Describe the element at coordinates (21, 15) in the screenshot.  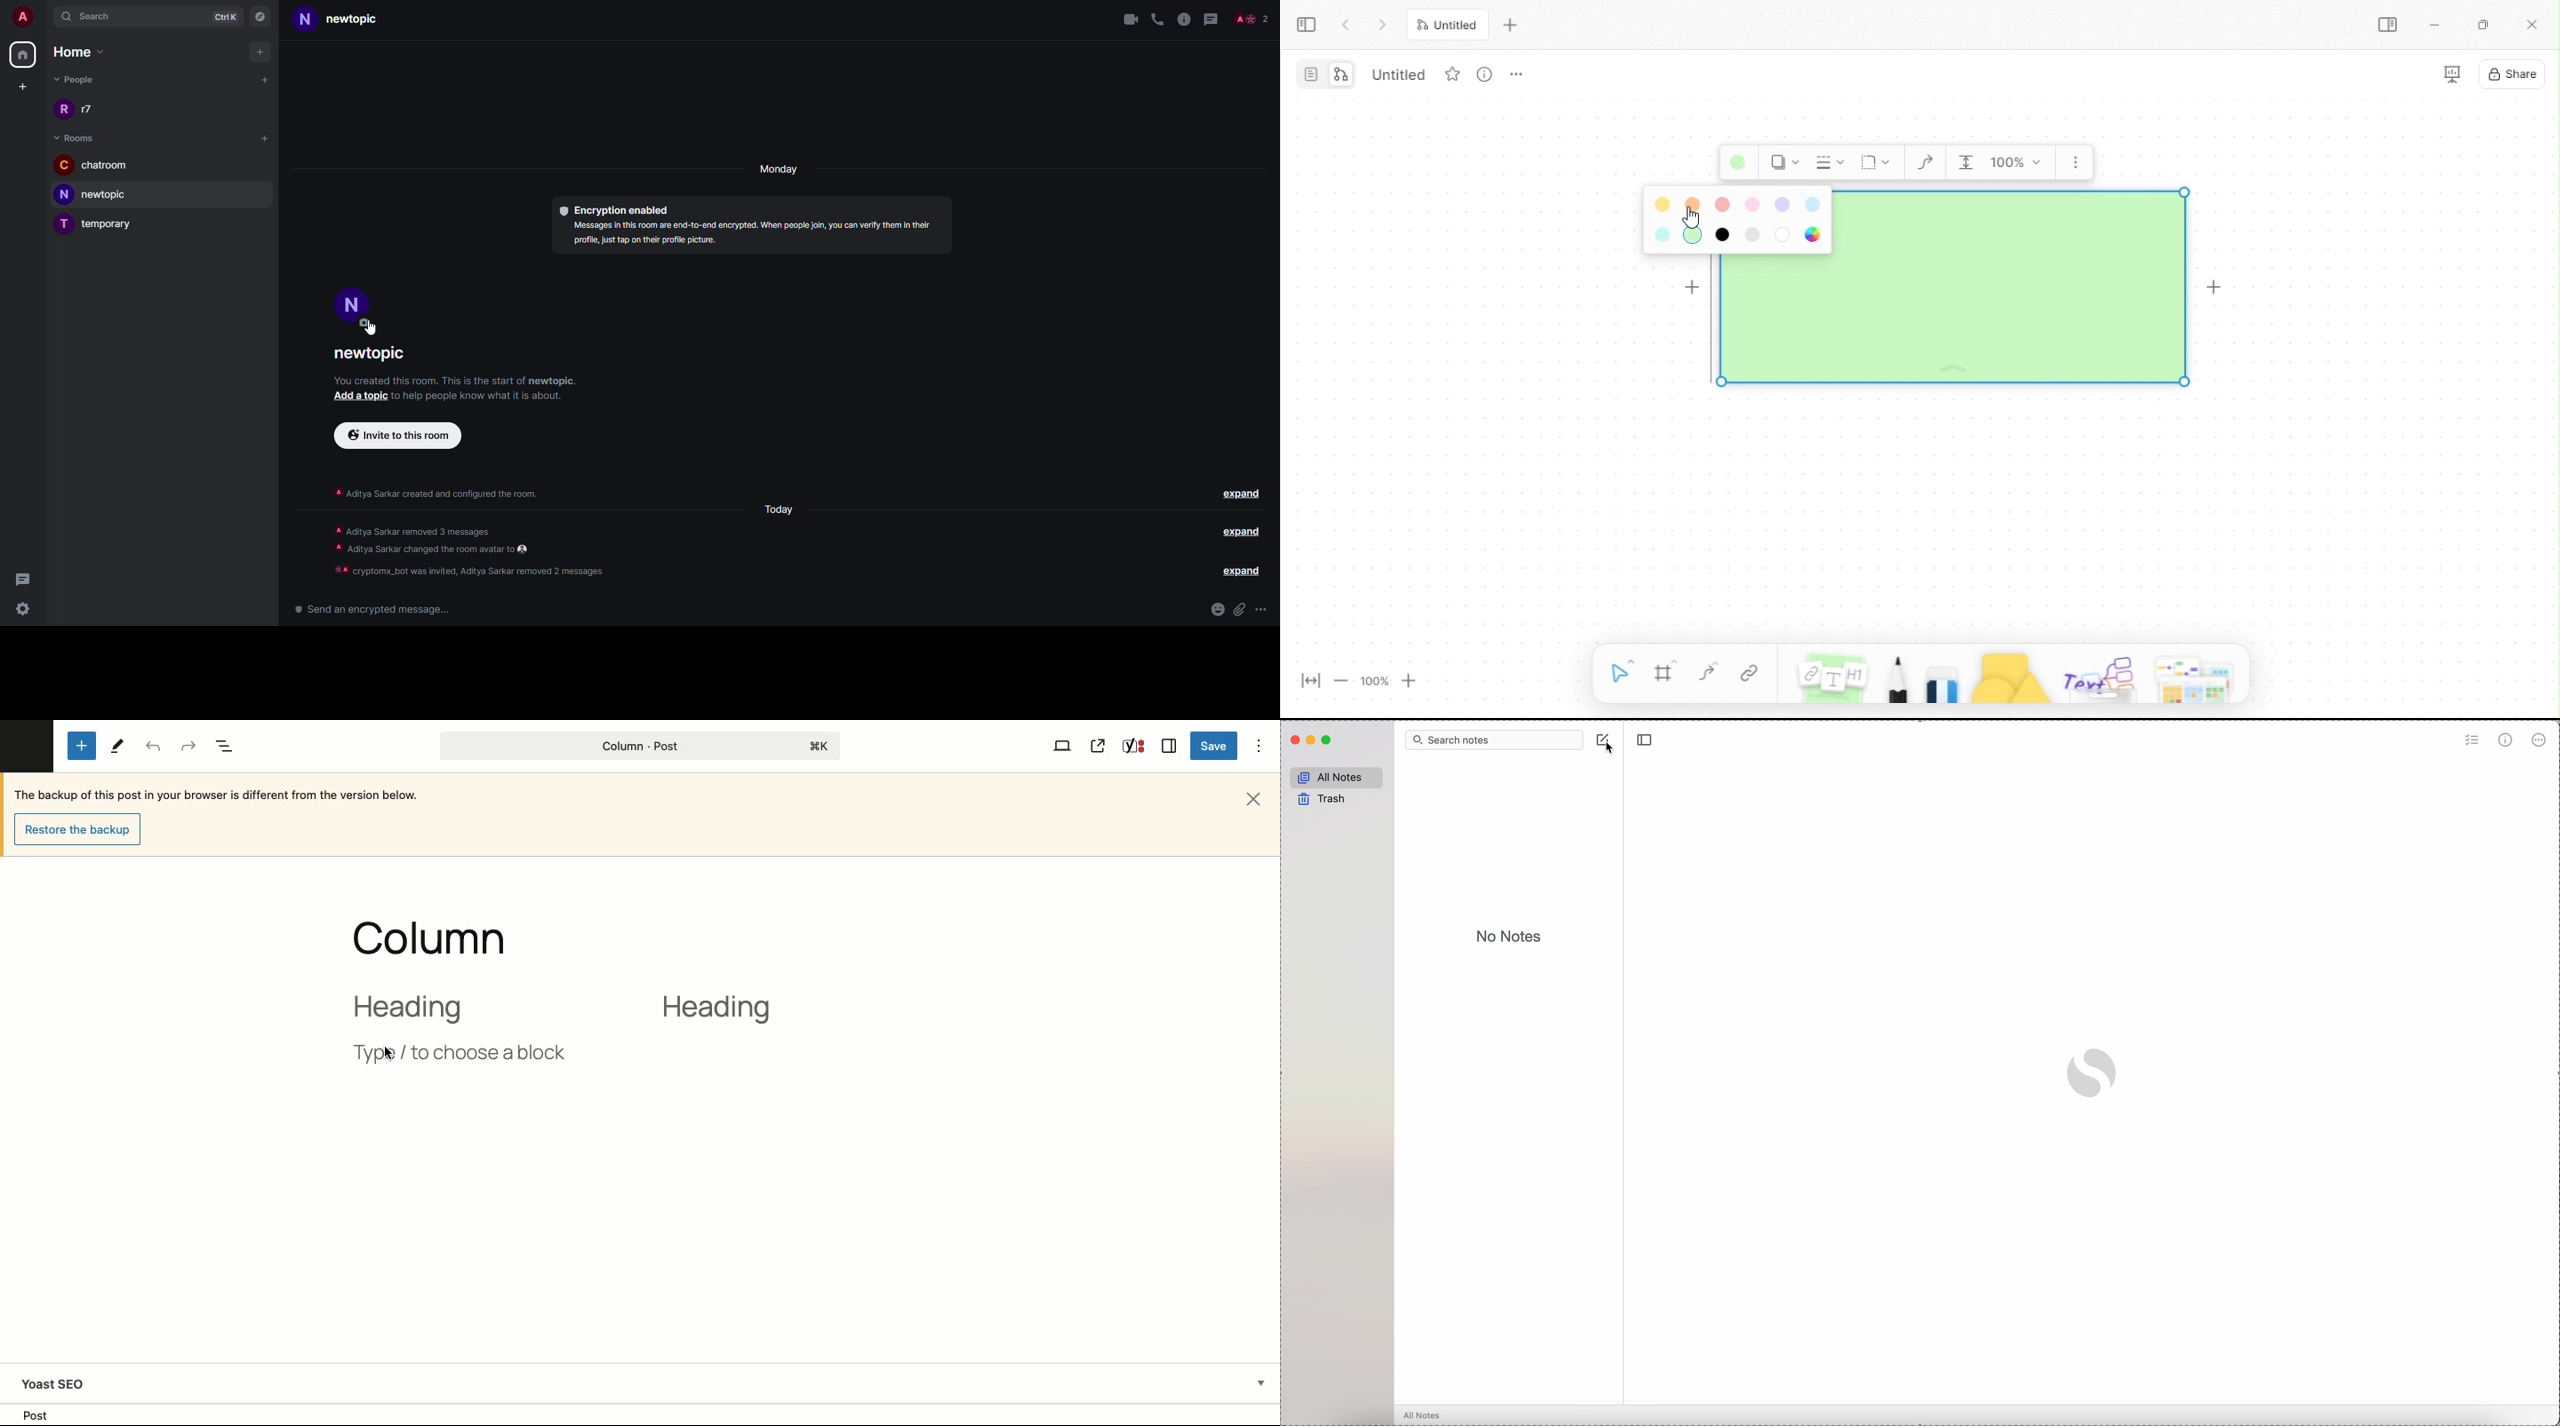
I see `account` at that location.